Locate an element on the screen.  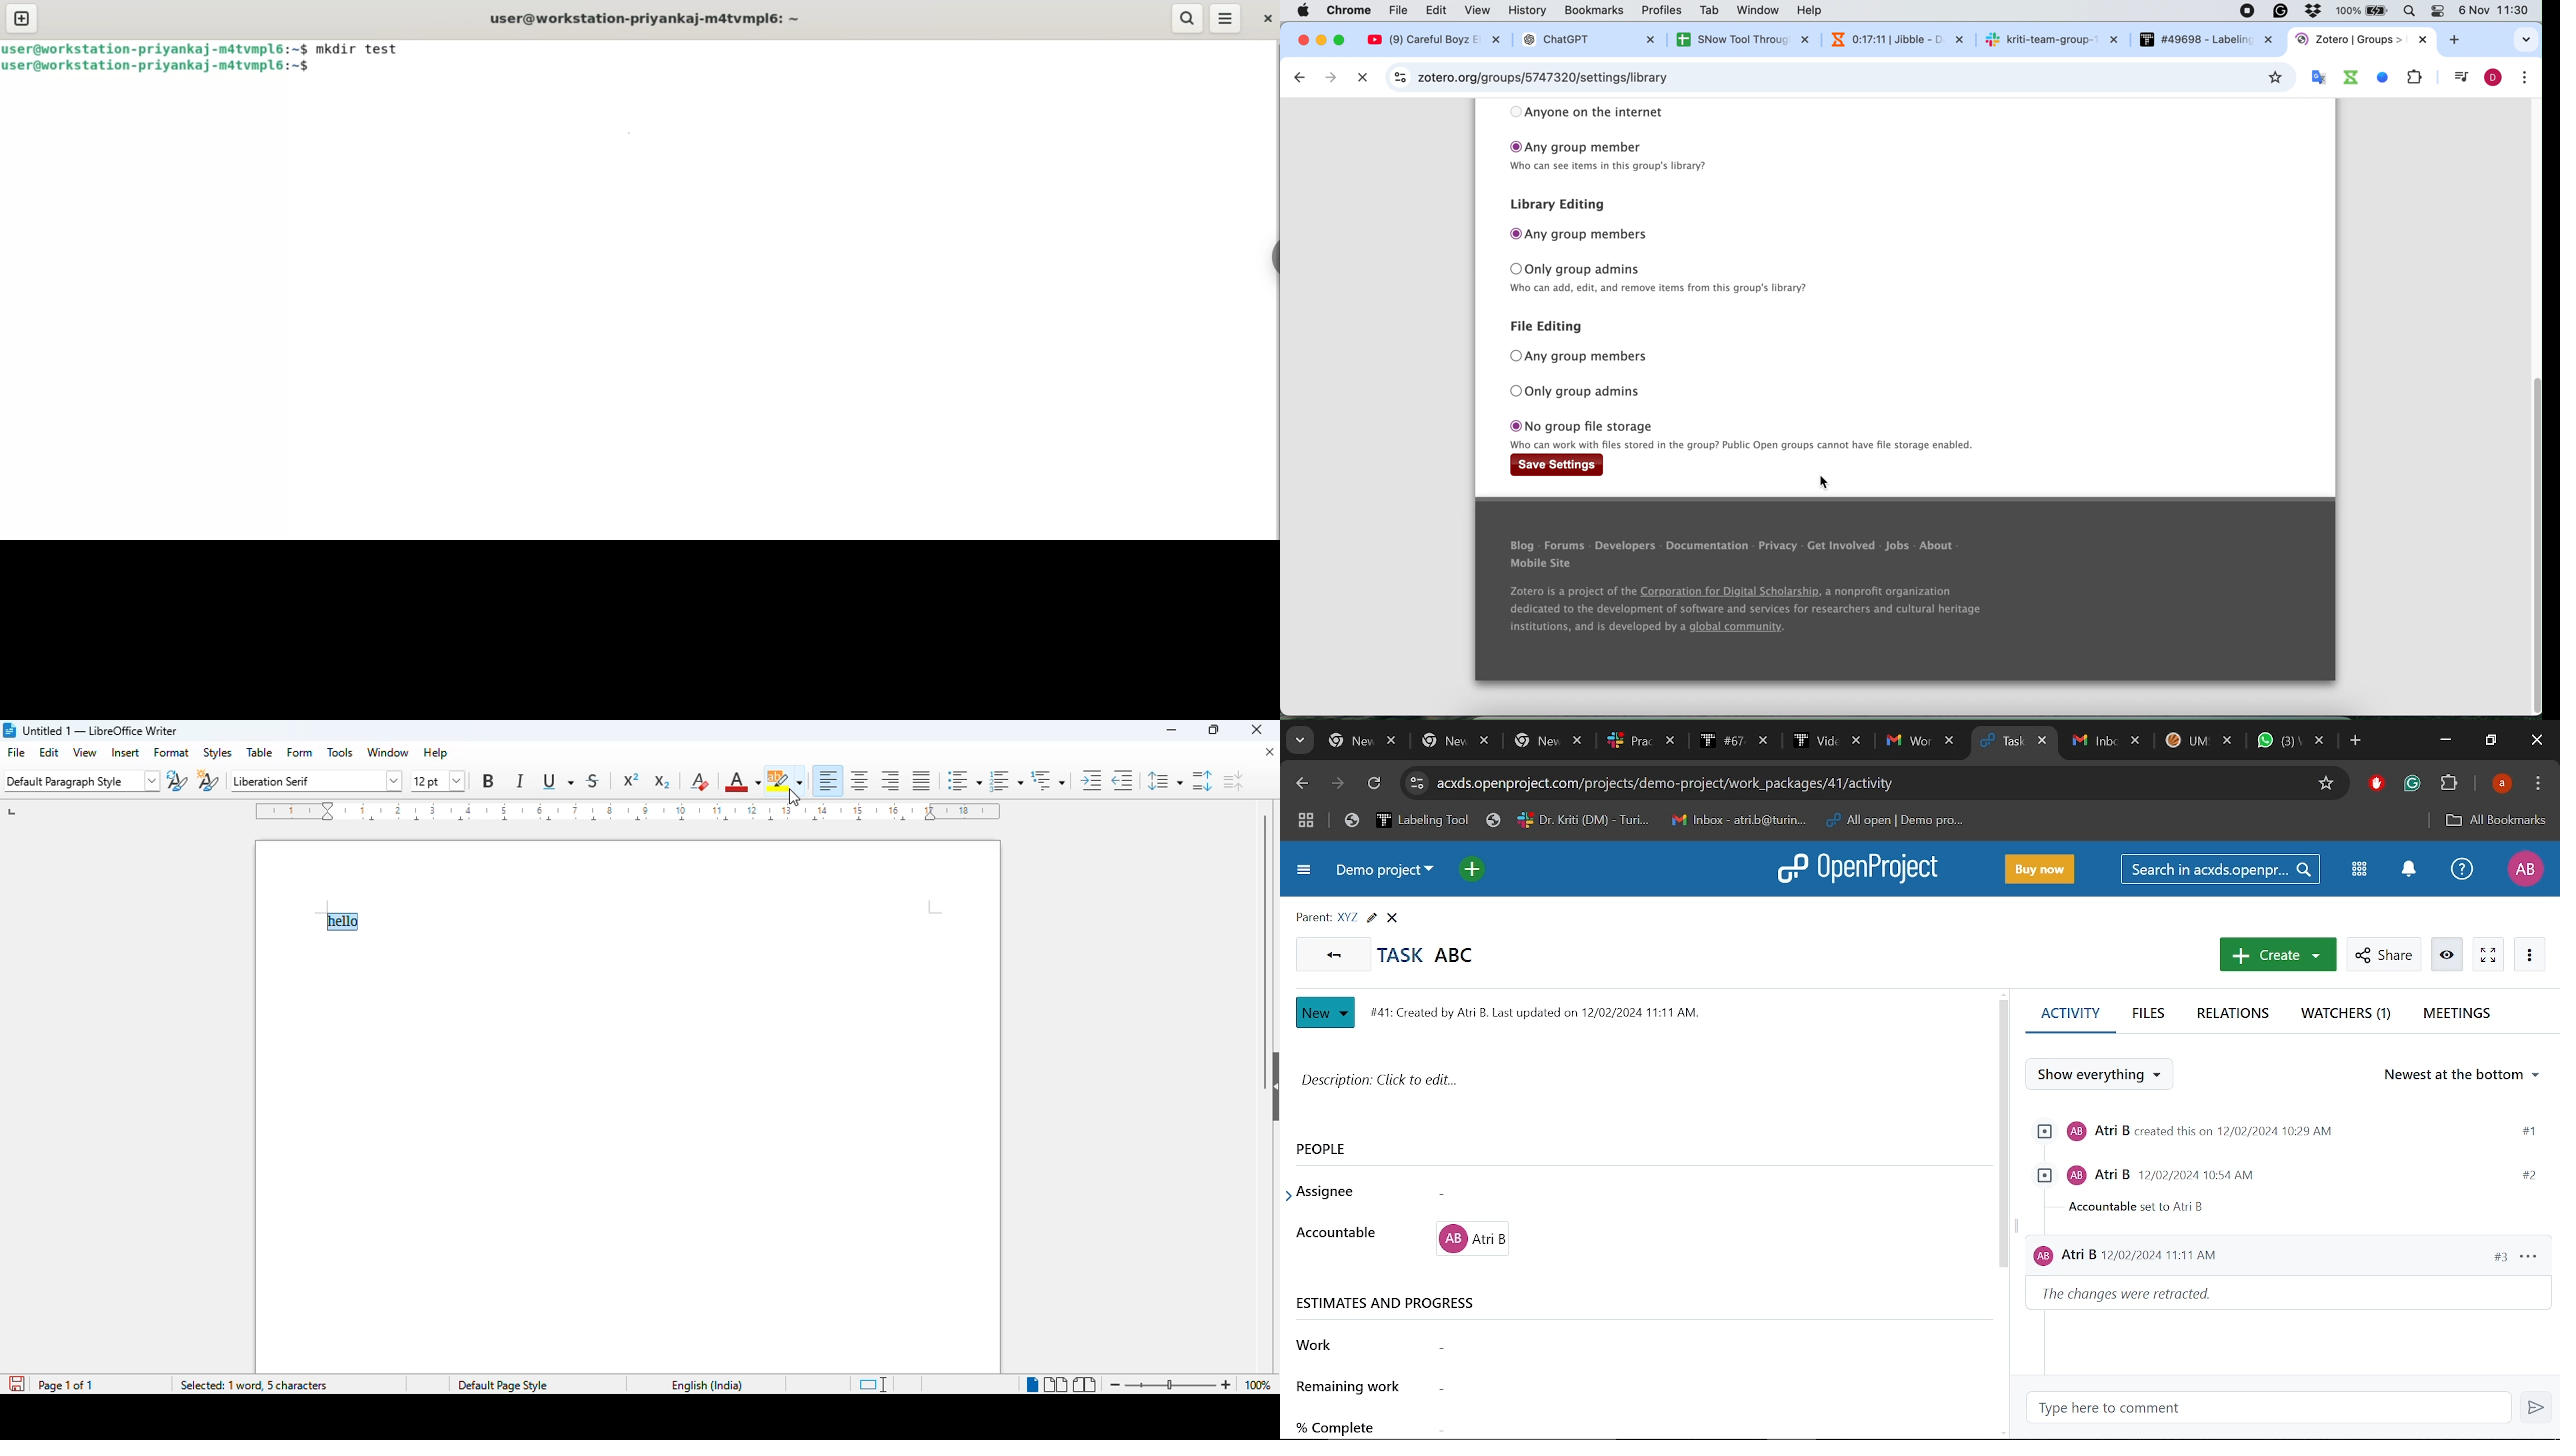
history is located at coordinates (1530, 11).